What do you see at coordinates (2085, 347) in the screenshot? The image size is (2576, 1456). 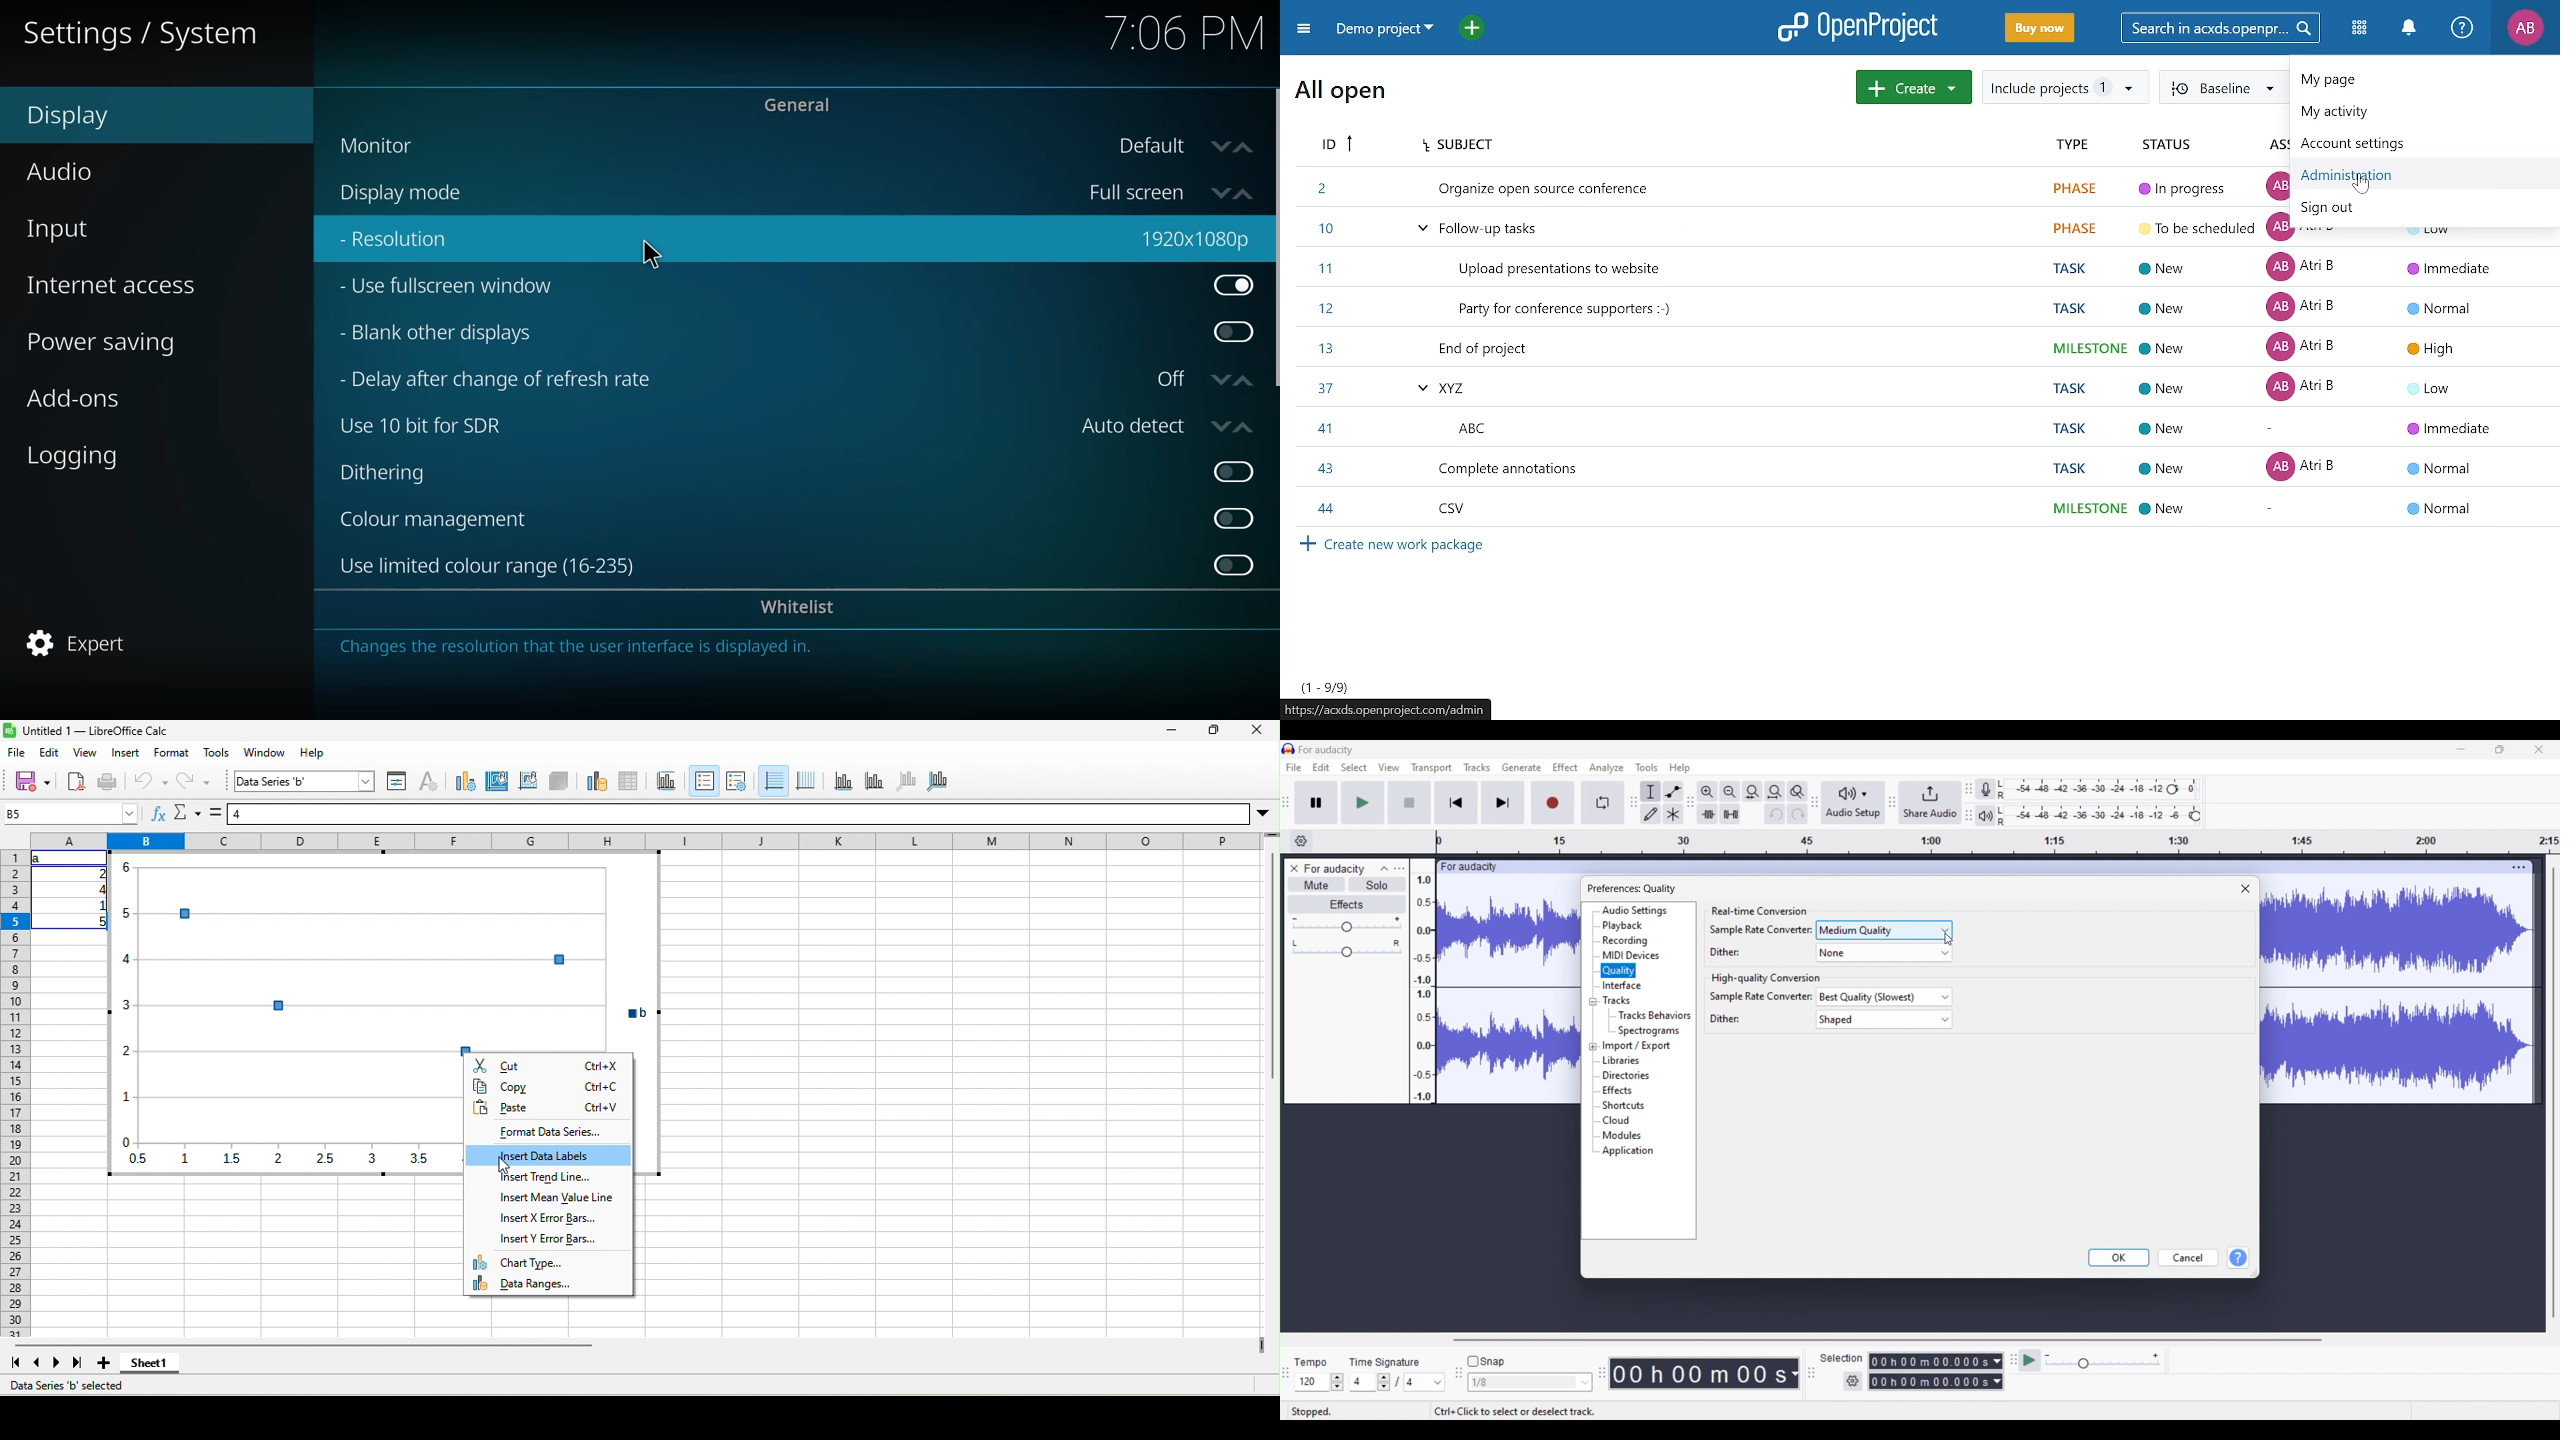 I see `task types` at bounding box center [2085, 347].